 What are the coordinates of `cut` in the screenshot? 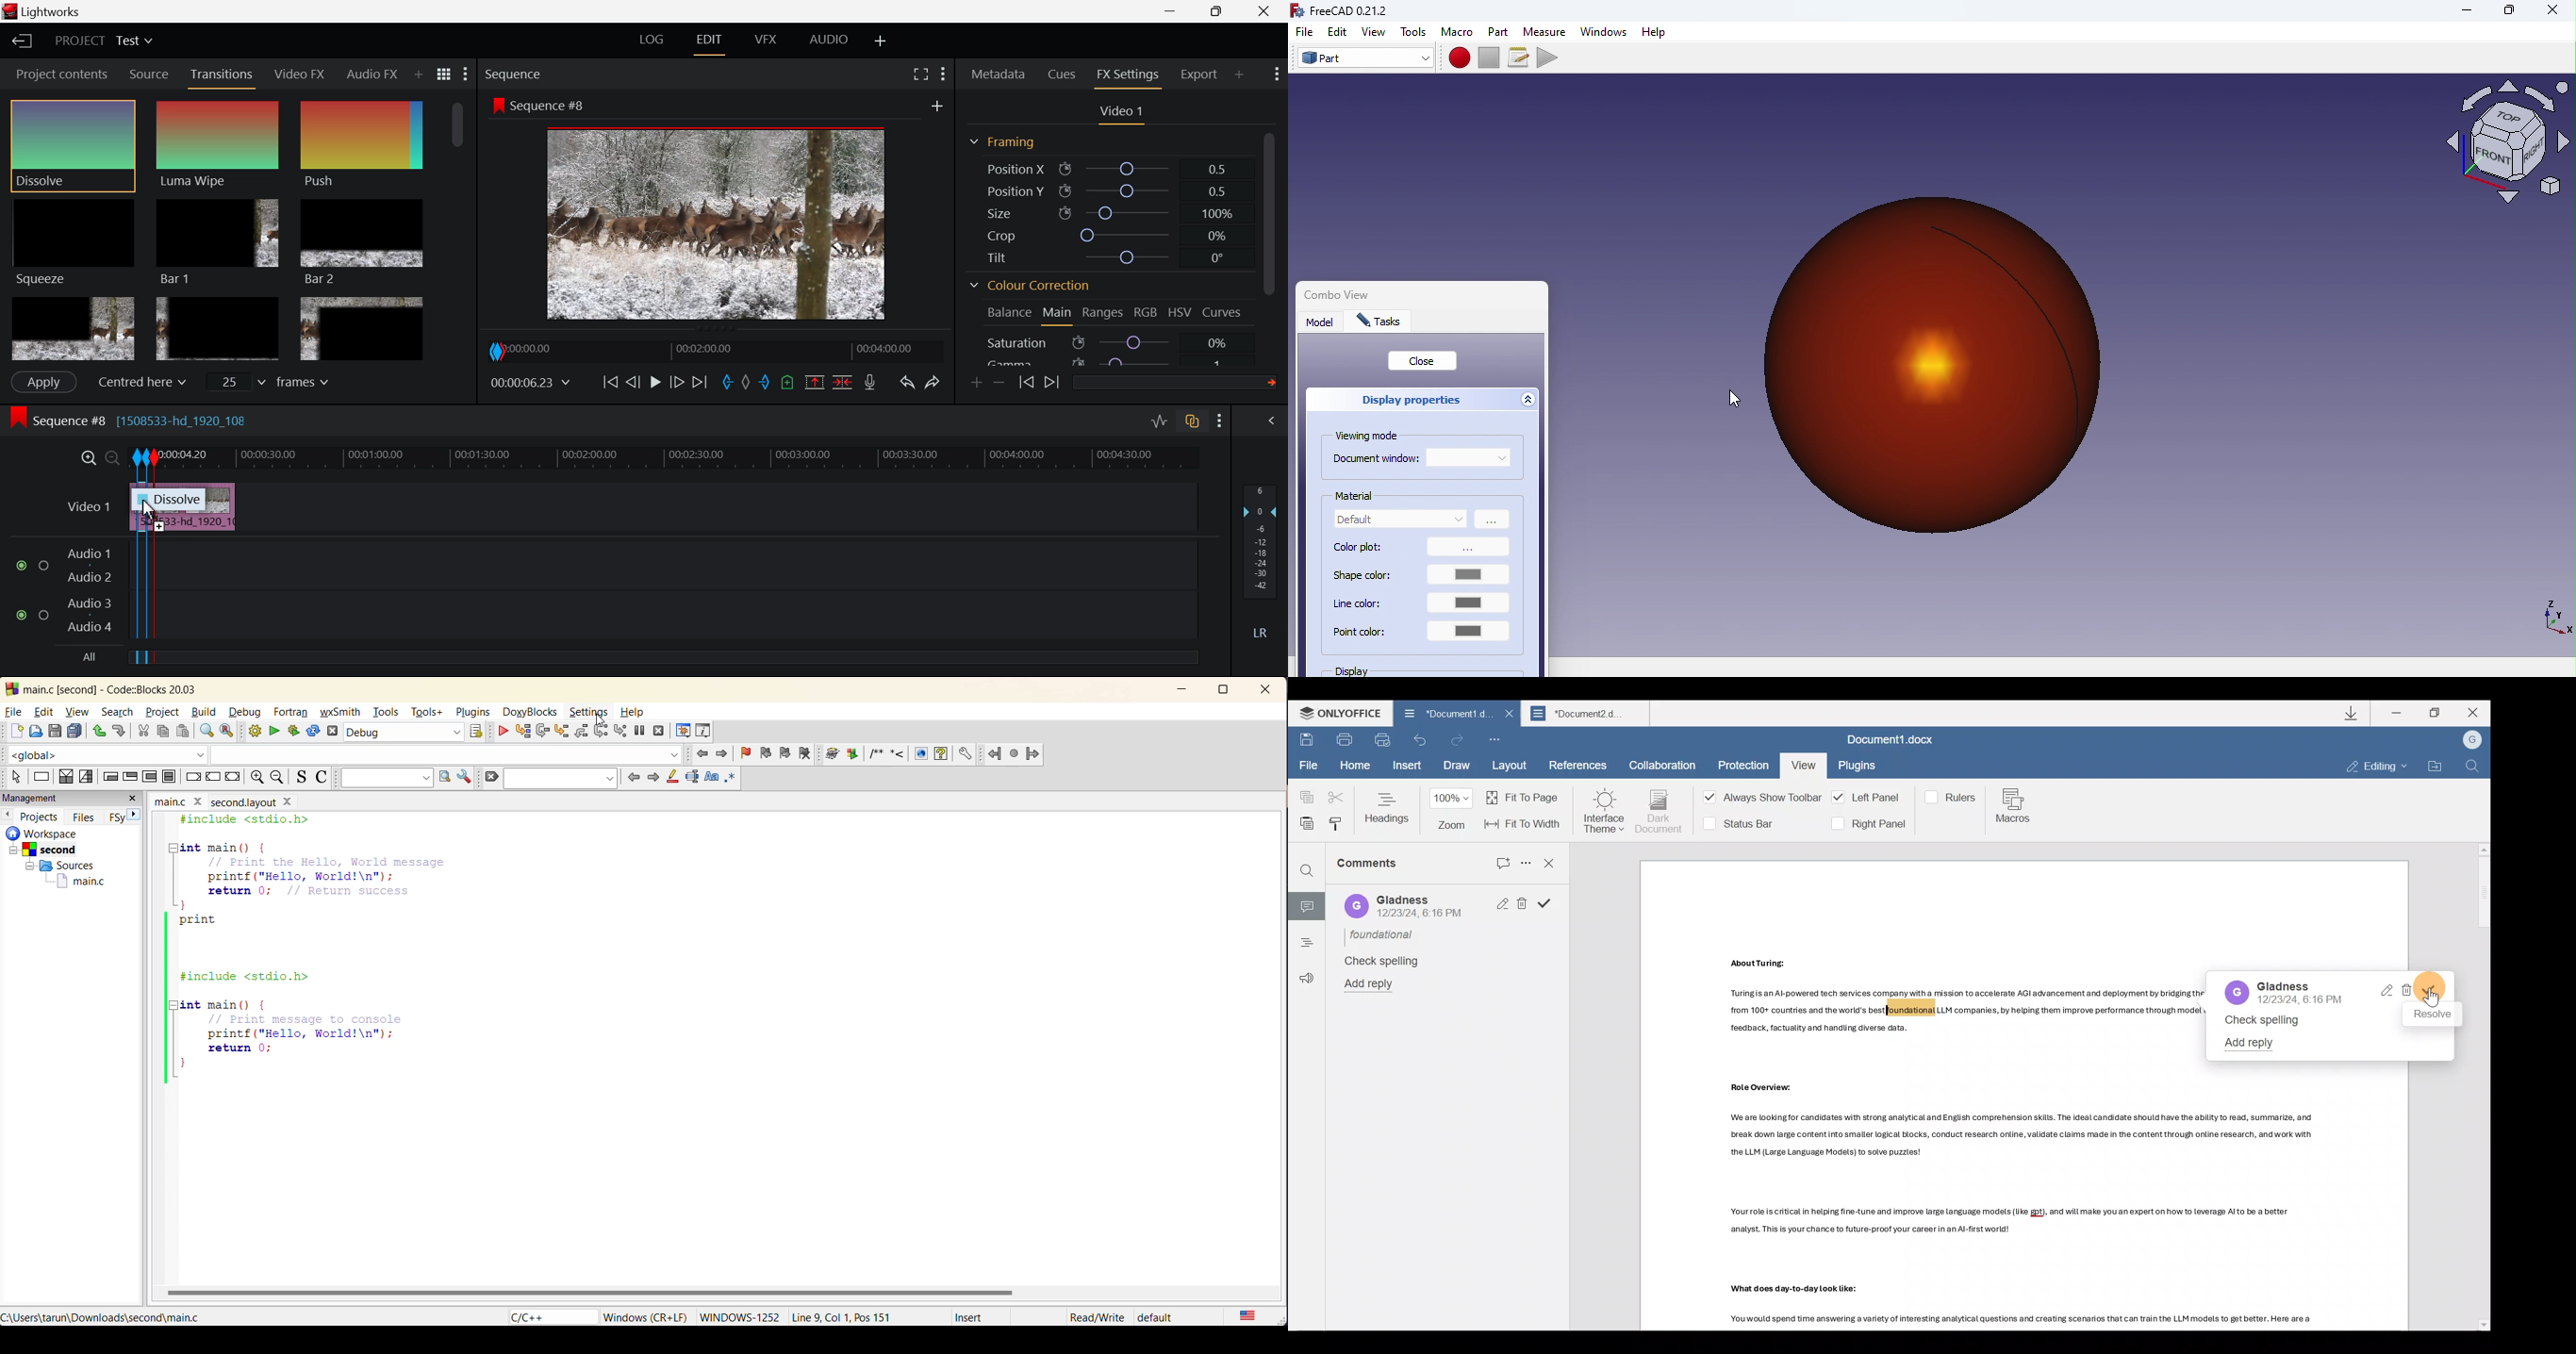 It's located at (140, 731).